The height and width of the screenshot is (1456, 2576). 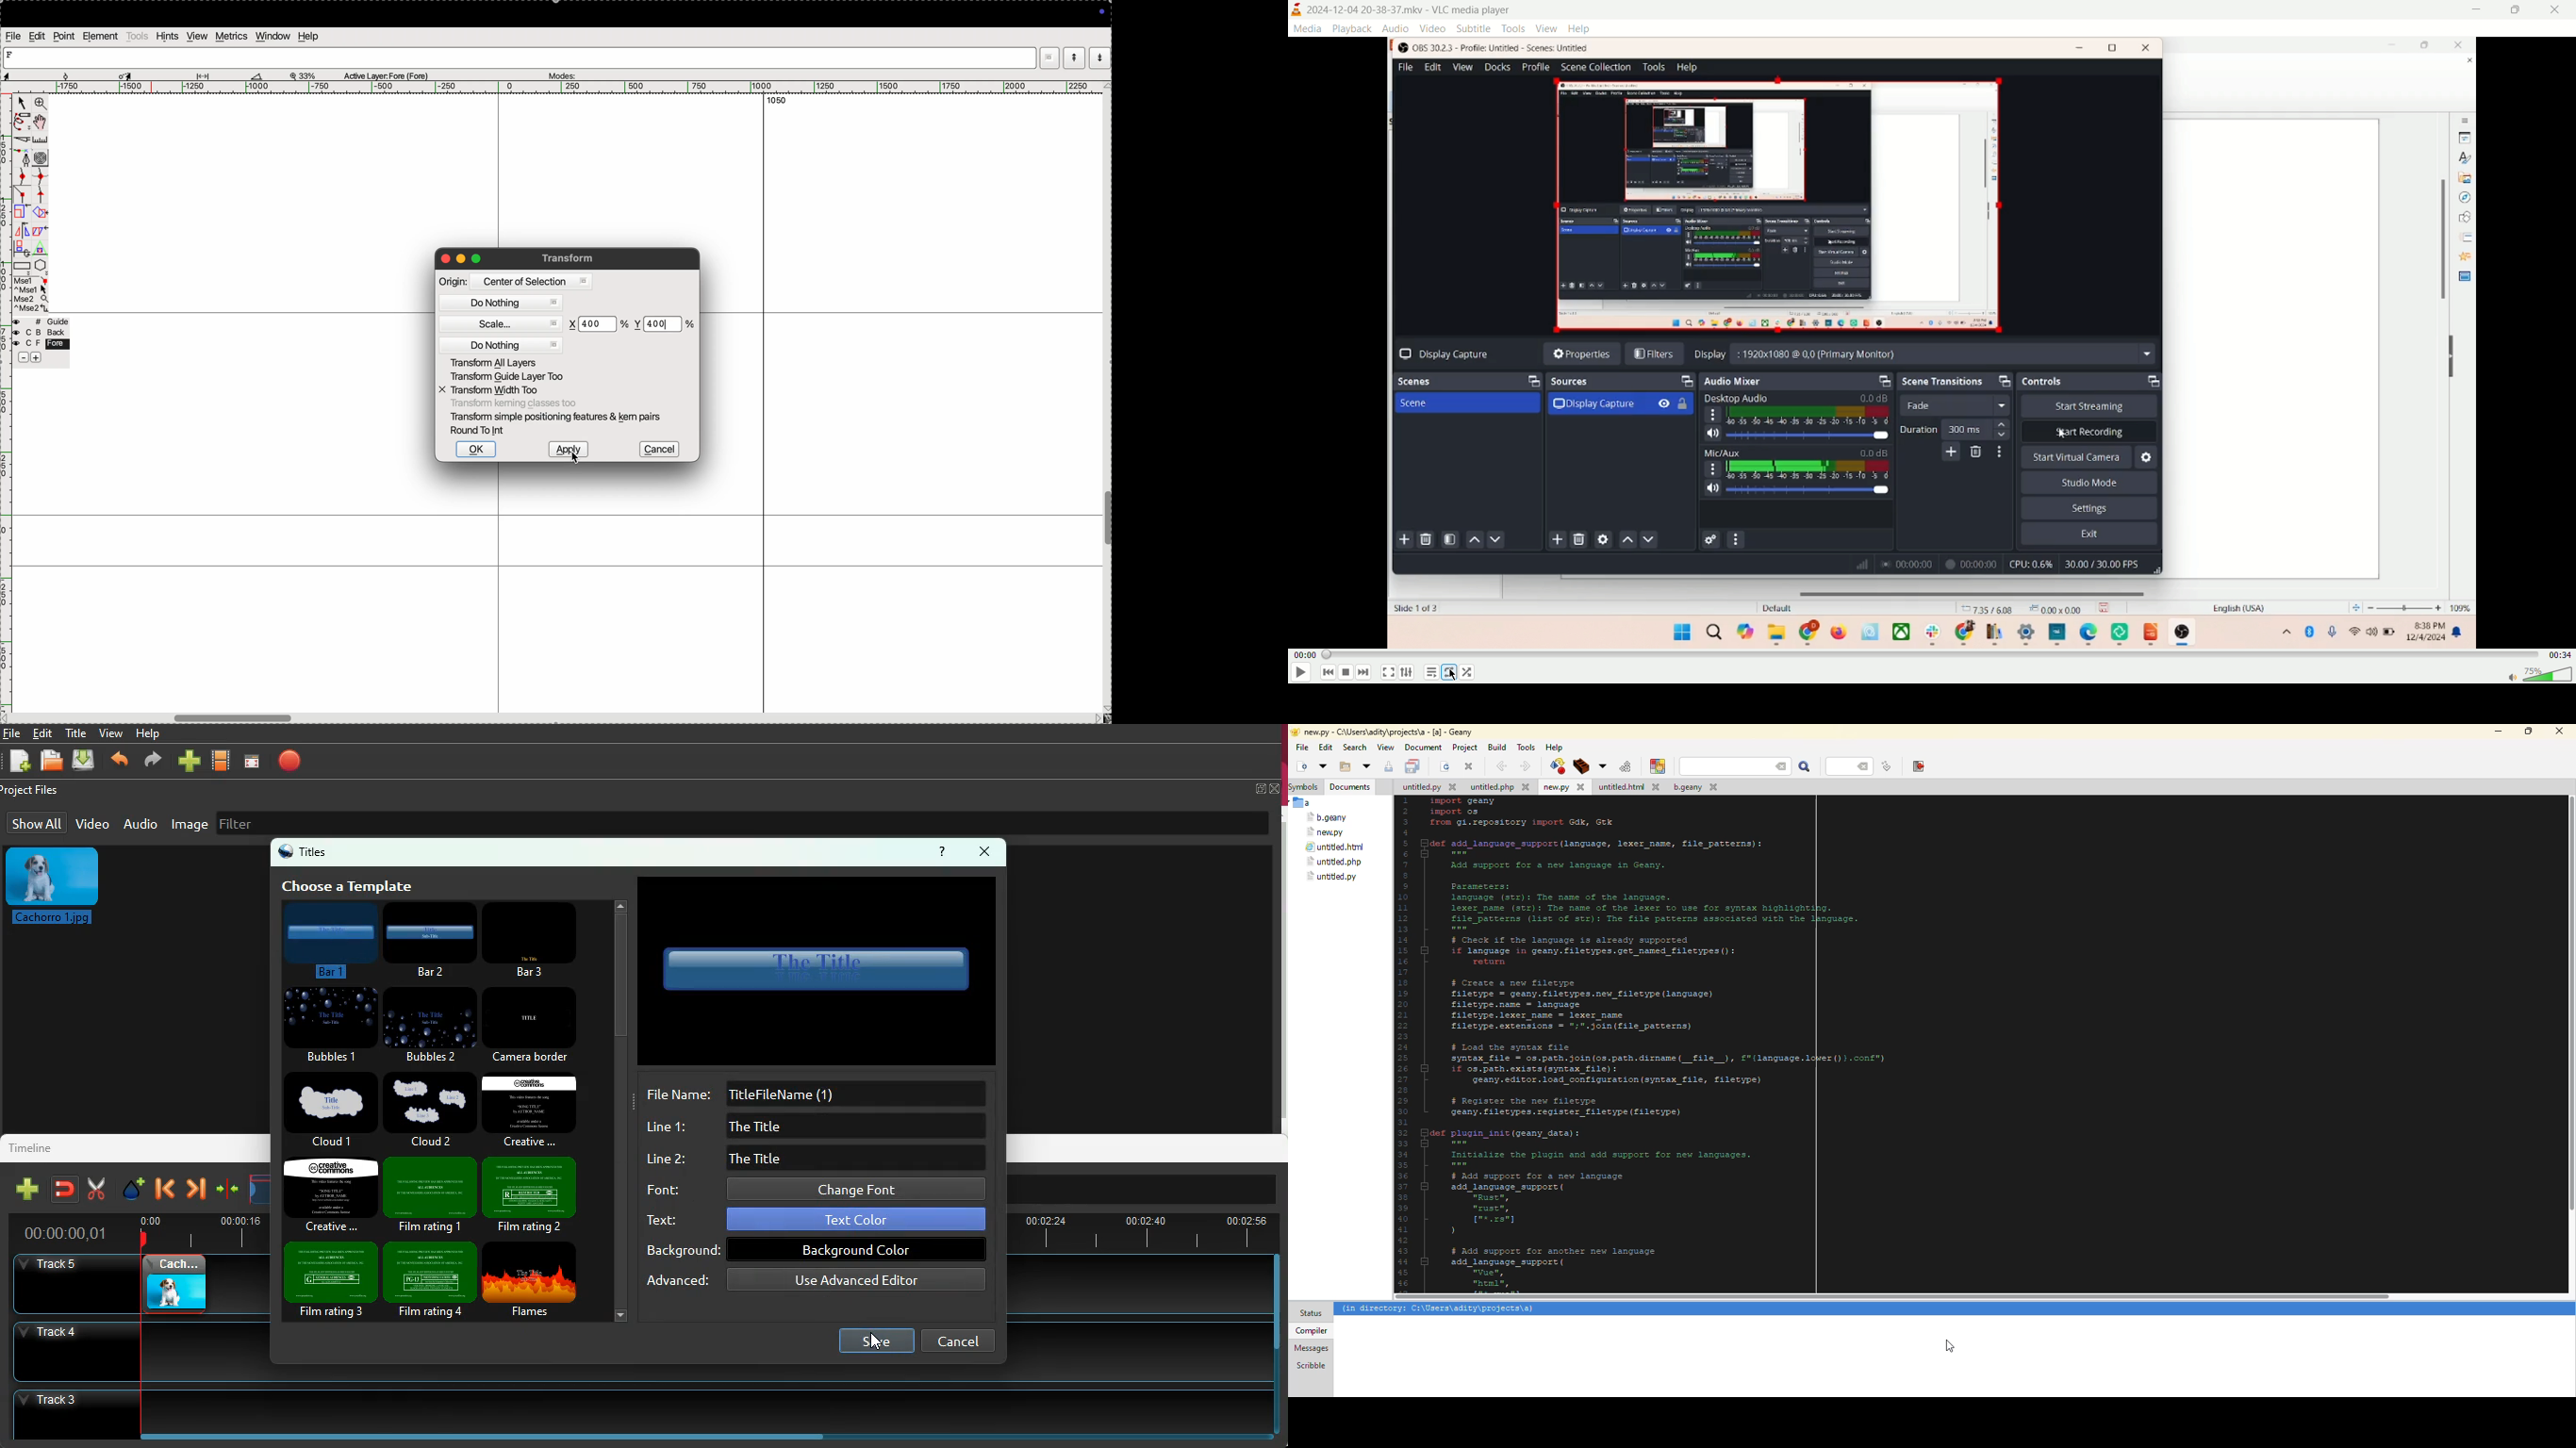 I want to click on transform, so click(x=571, y=258).